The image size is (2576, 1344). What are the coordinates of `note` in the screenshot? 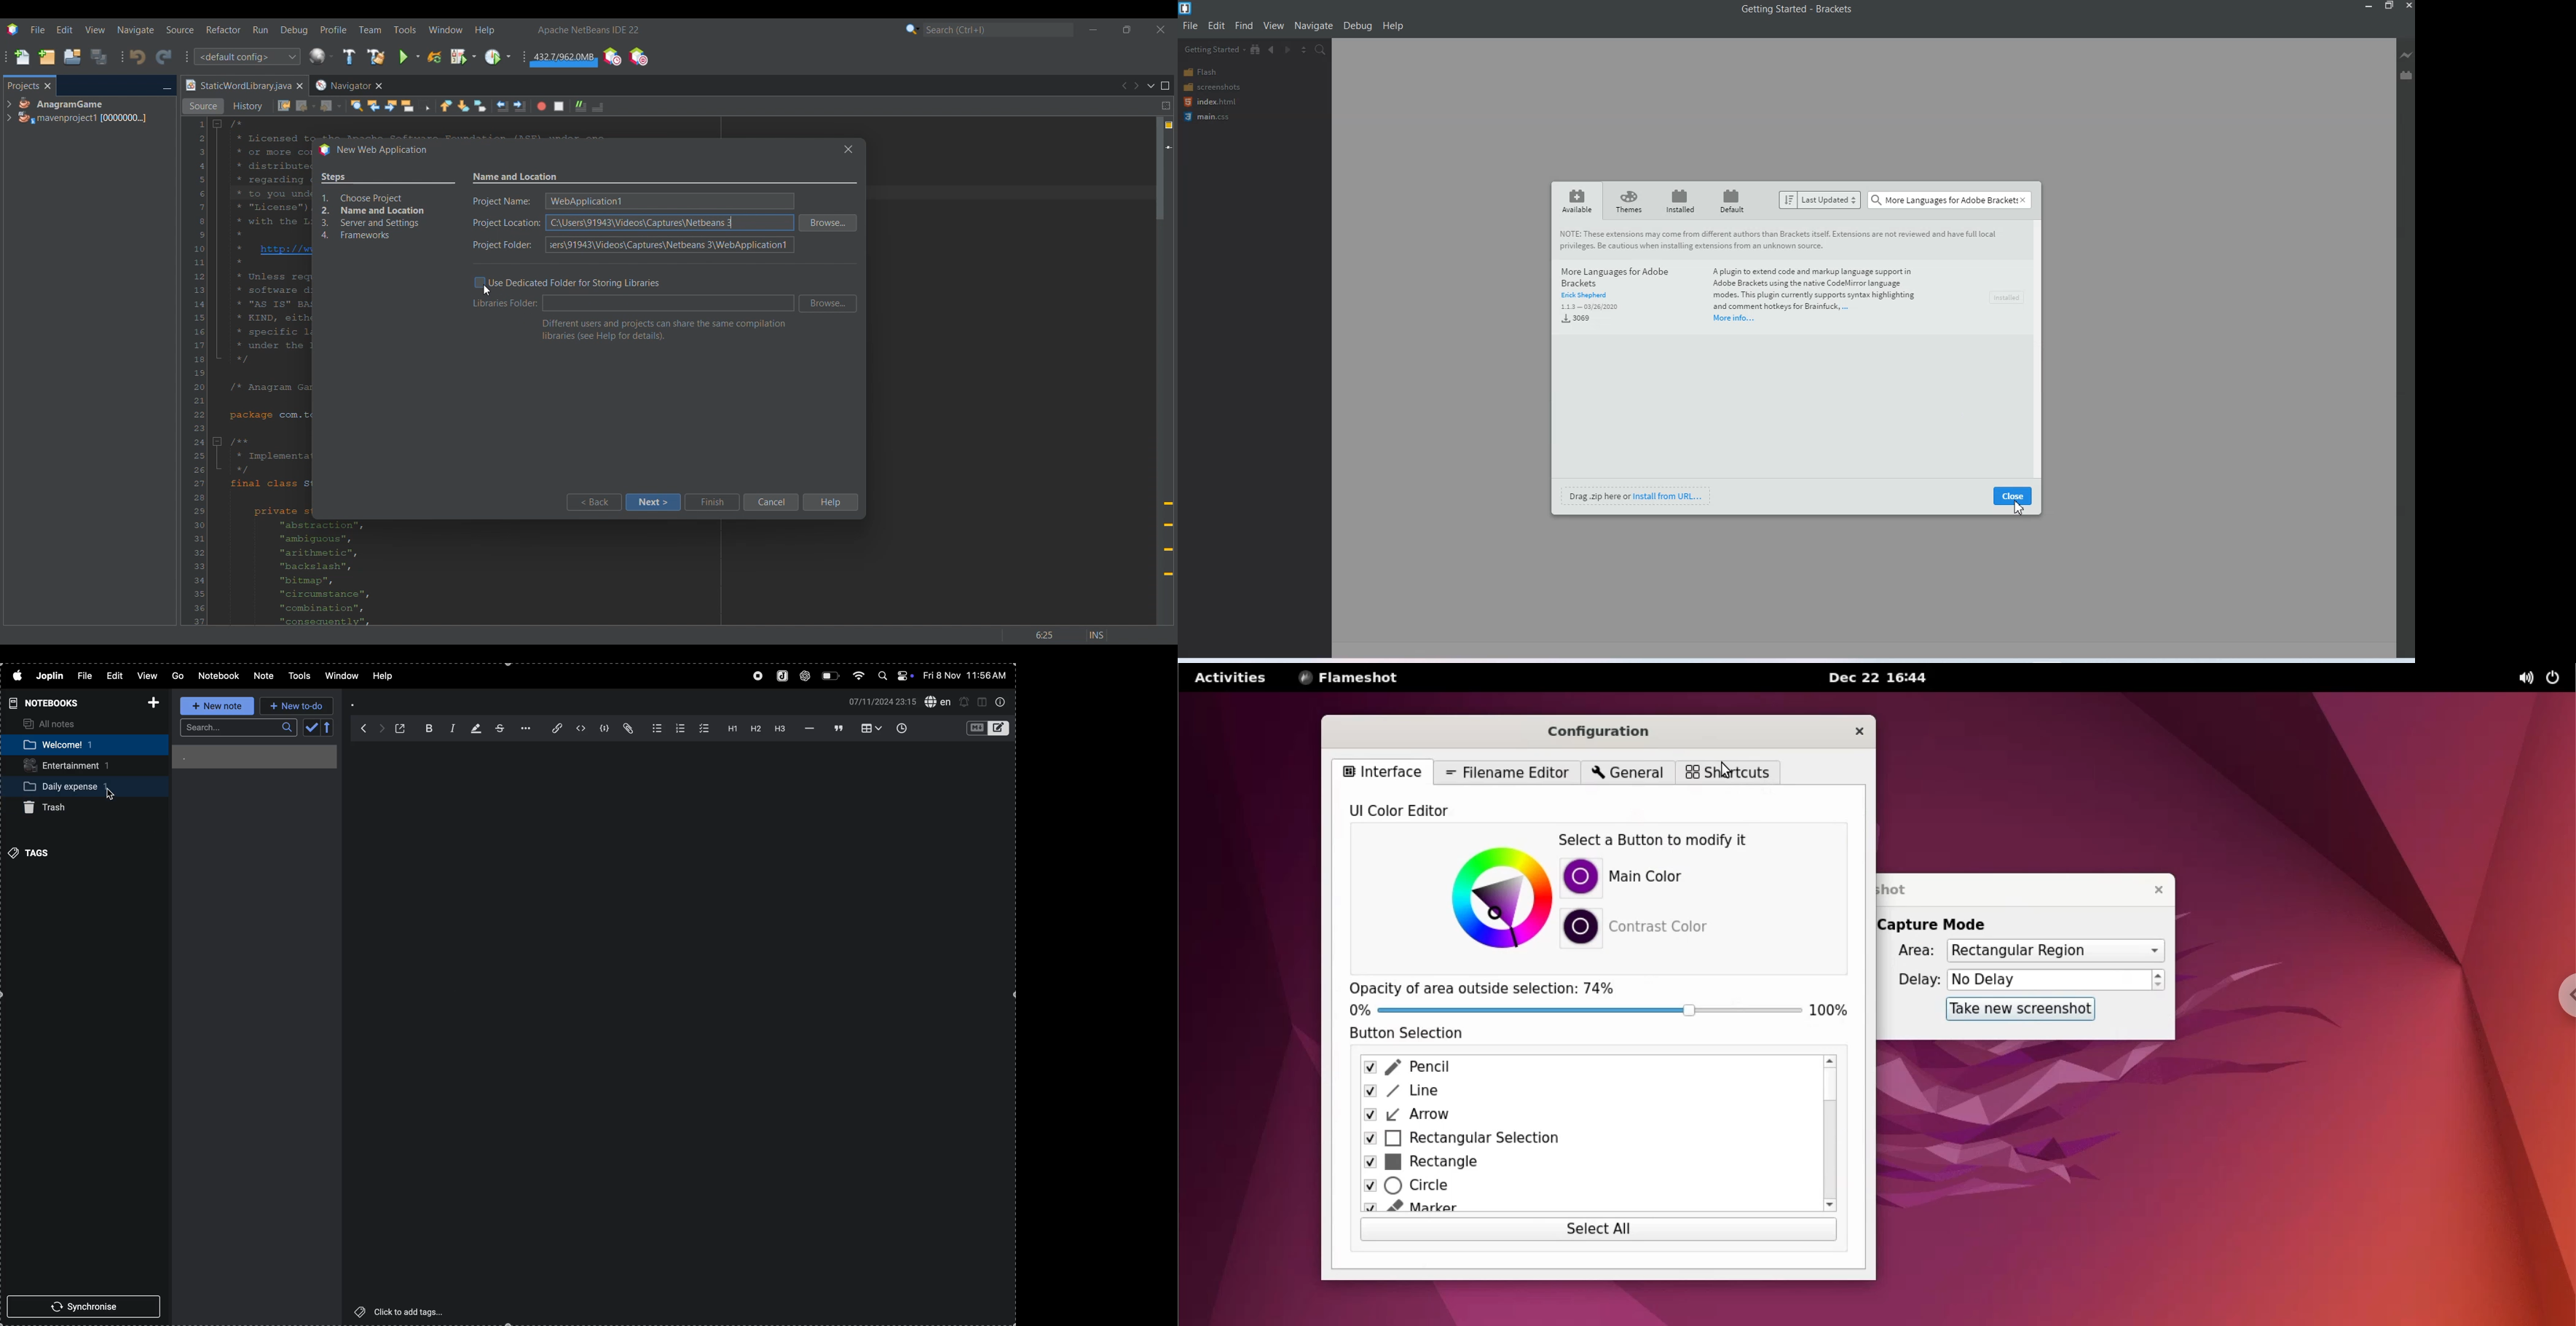 It's located at (262, 676).